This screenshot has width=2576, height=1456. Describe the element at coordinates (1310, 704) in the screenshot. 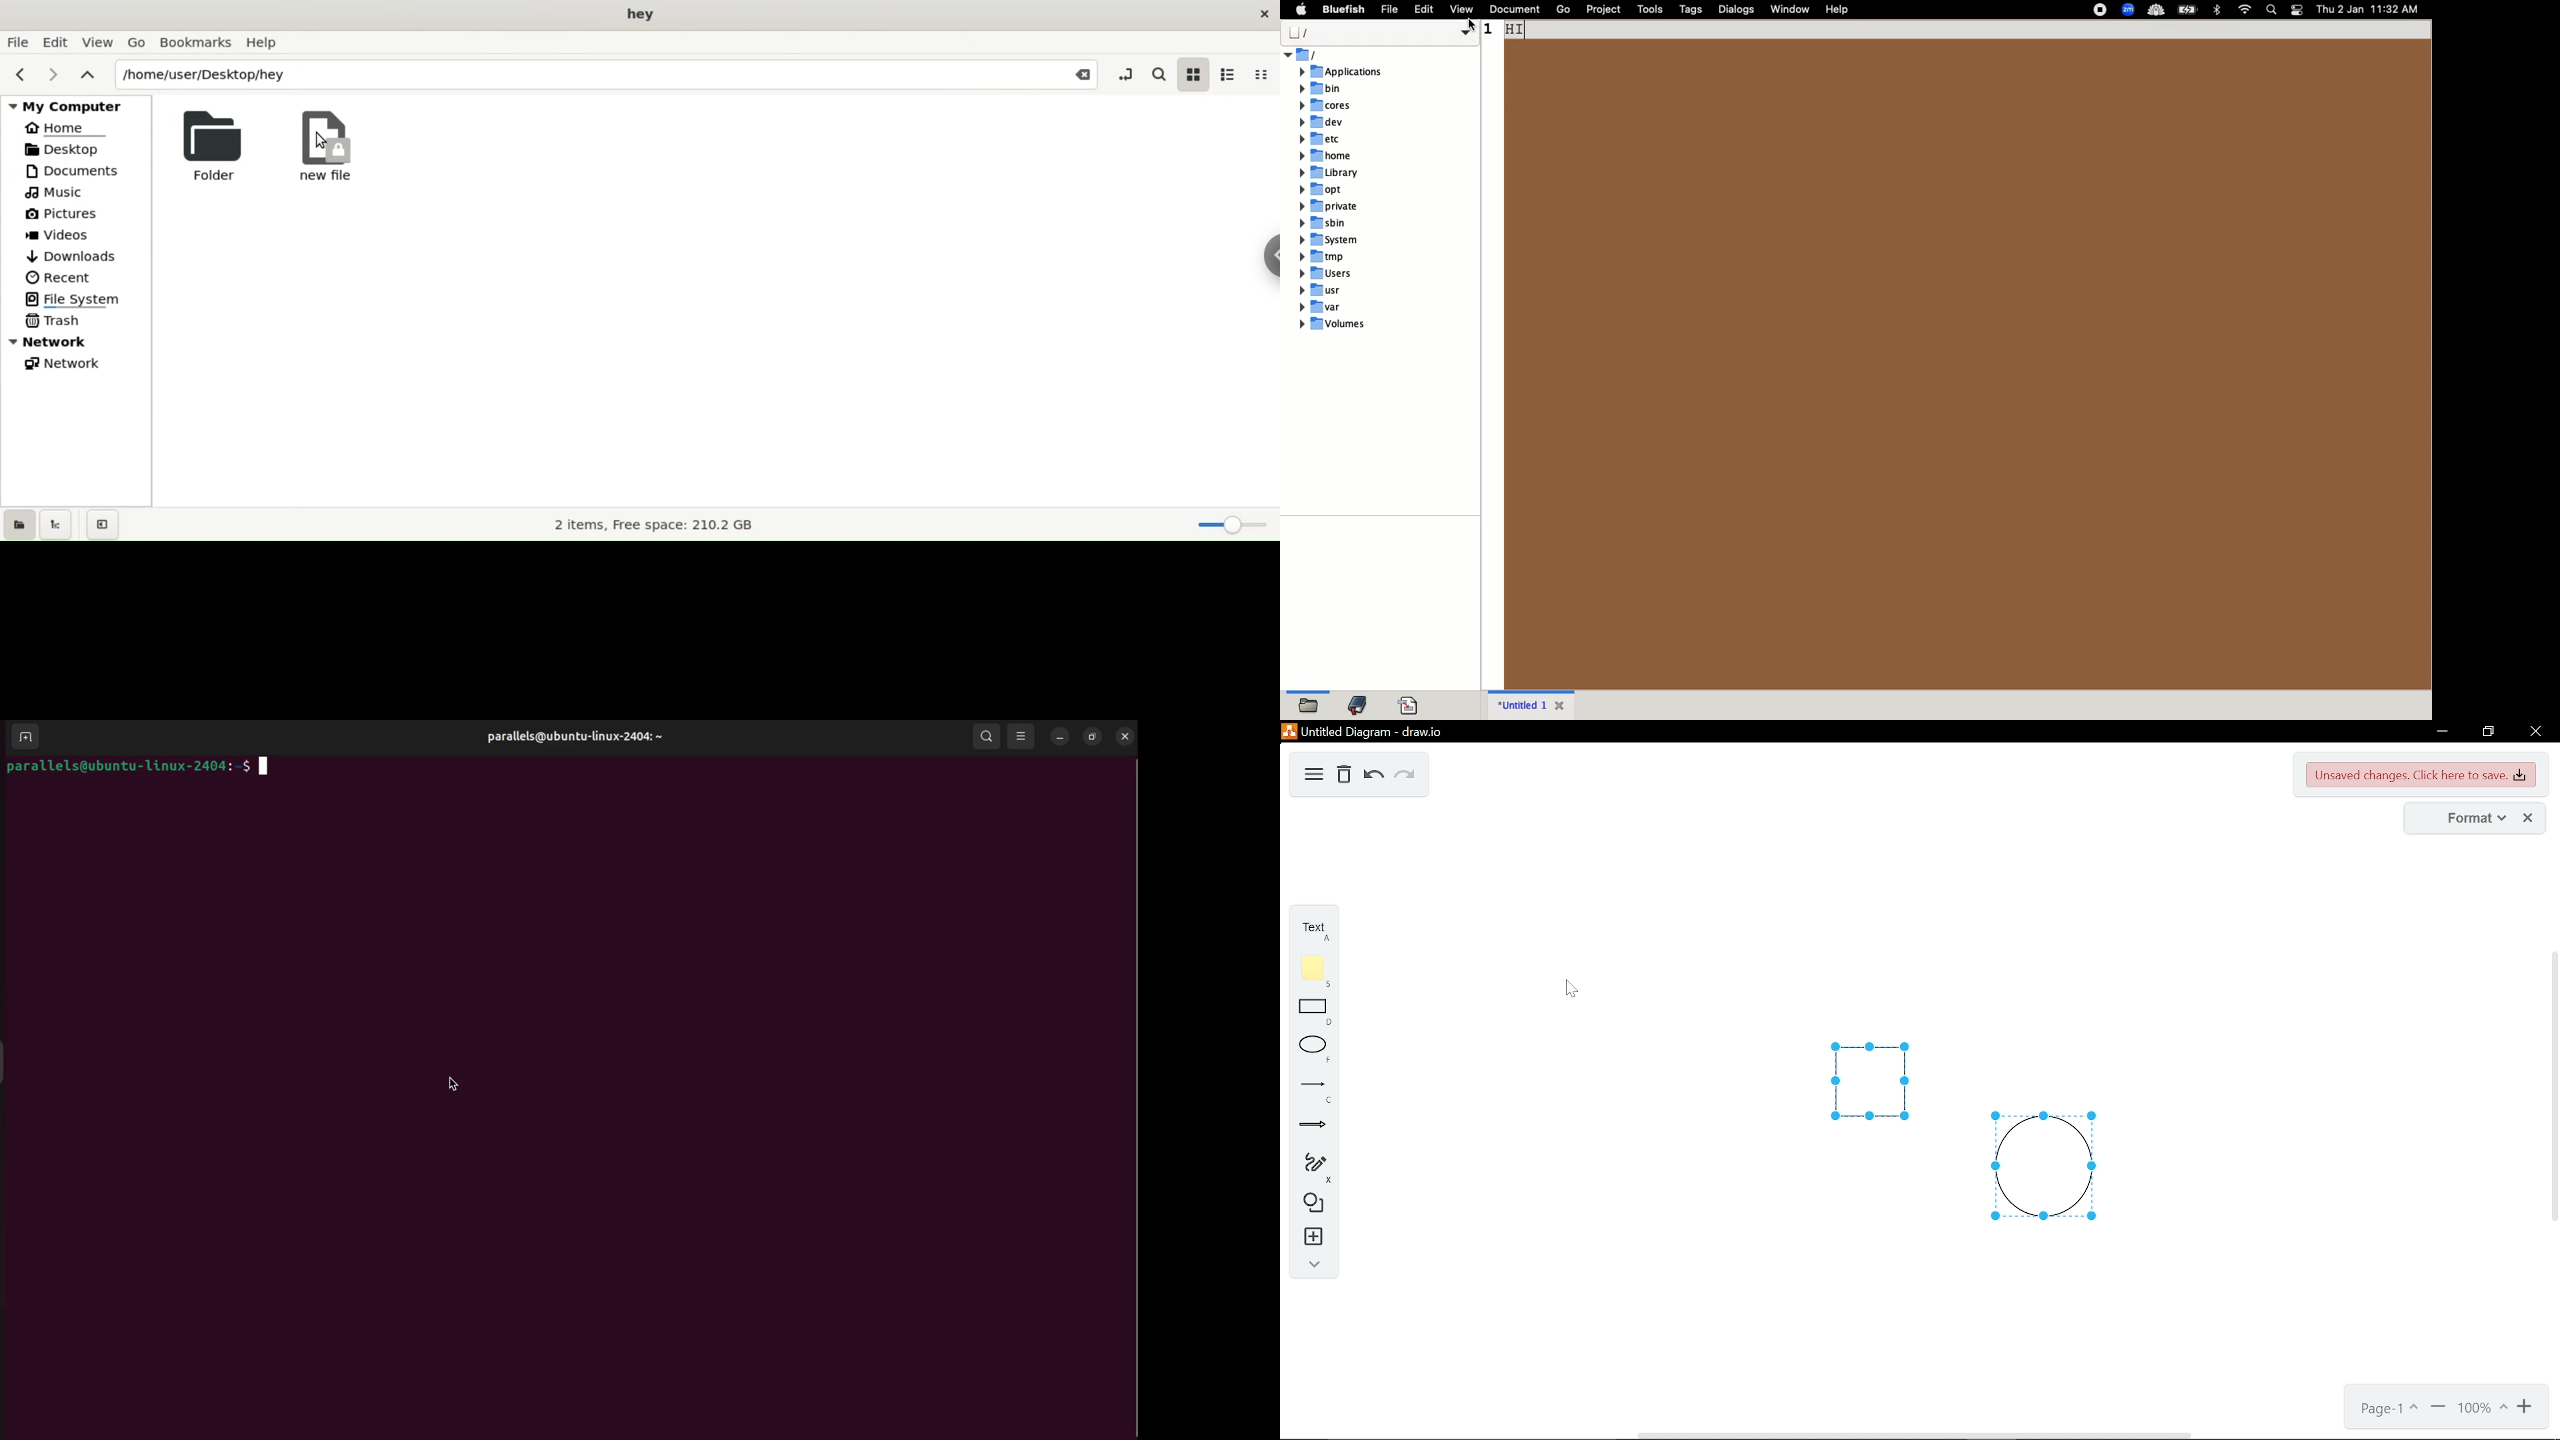

I see `open` at that location.